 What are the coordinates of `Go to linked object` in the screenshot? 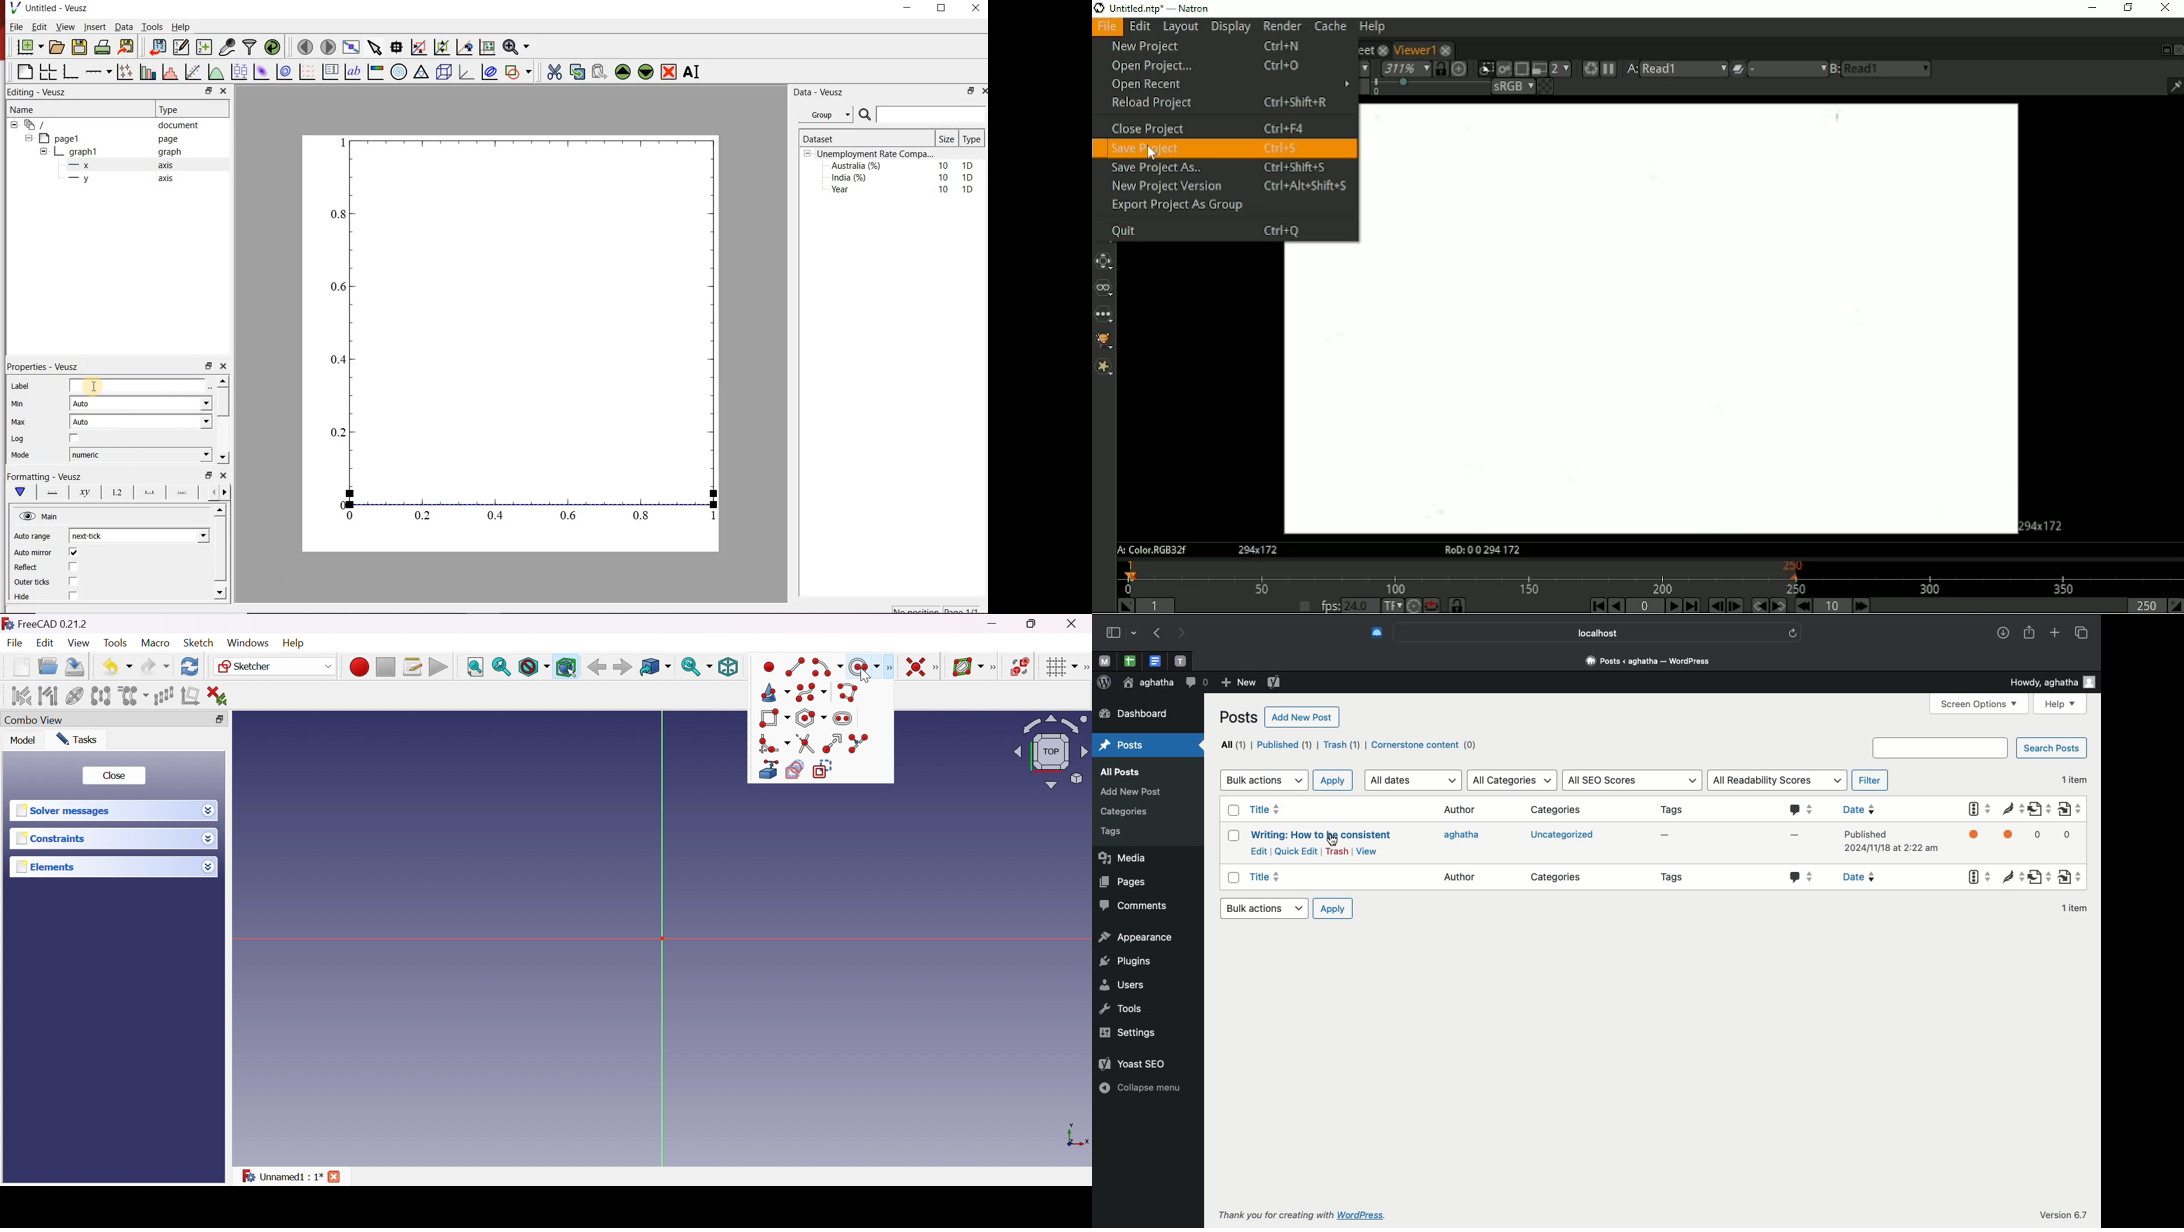 It's located at (655, 667).